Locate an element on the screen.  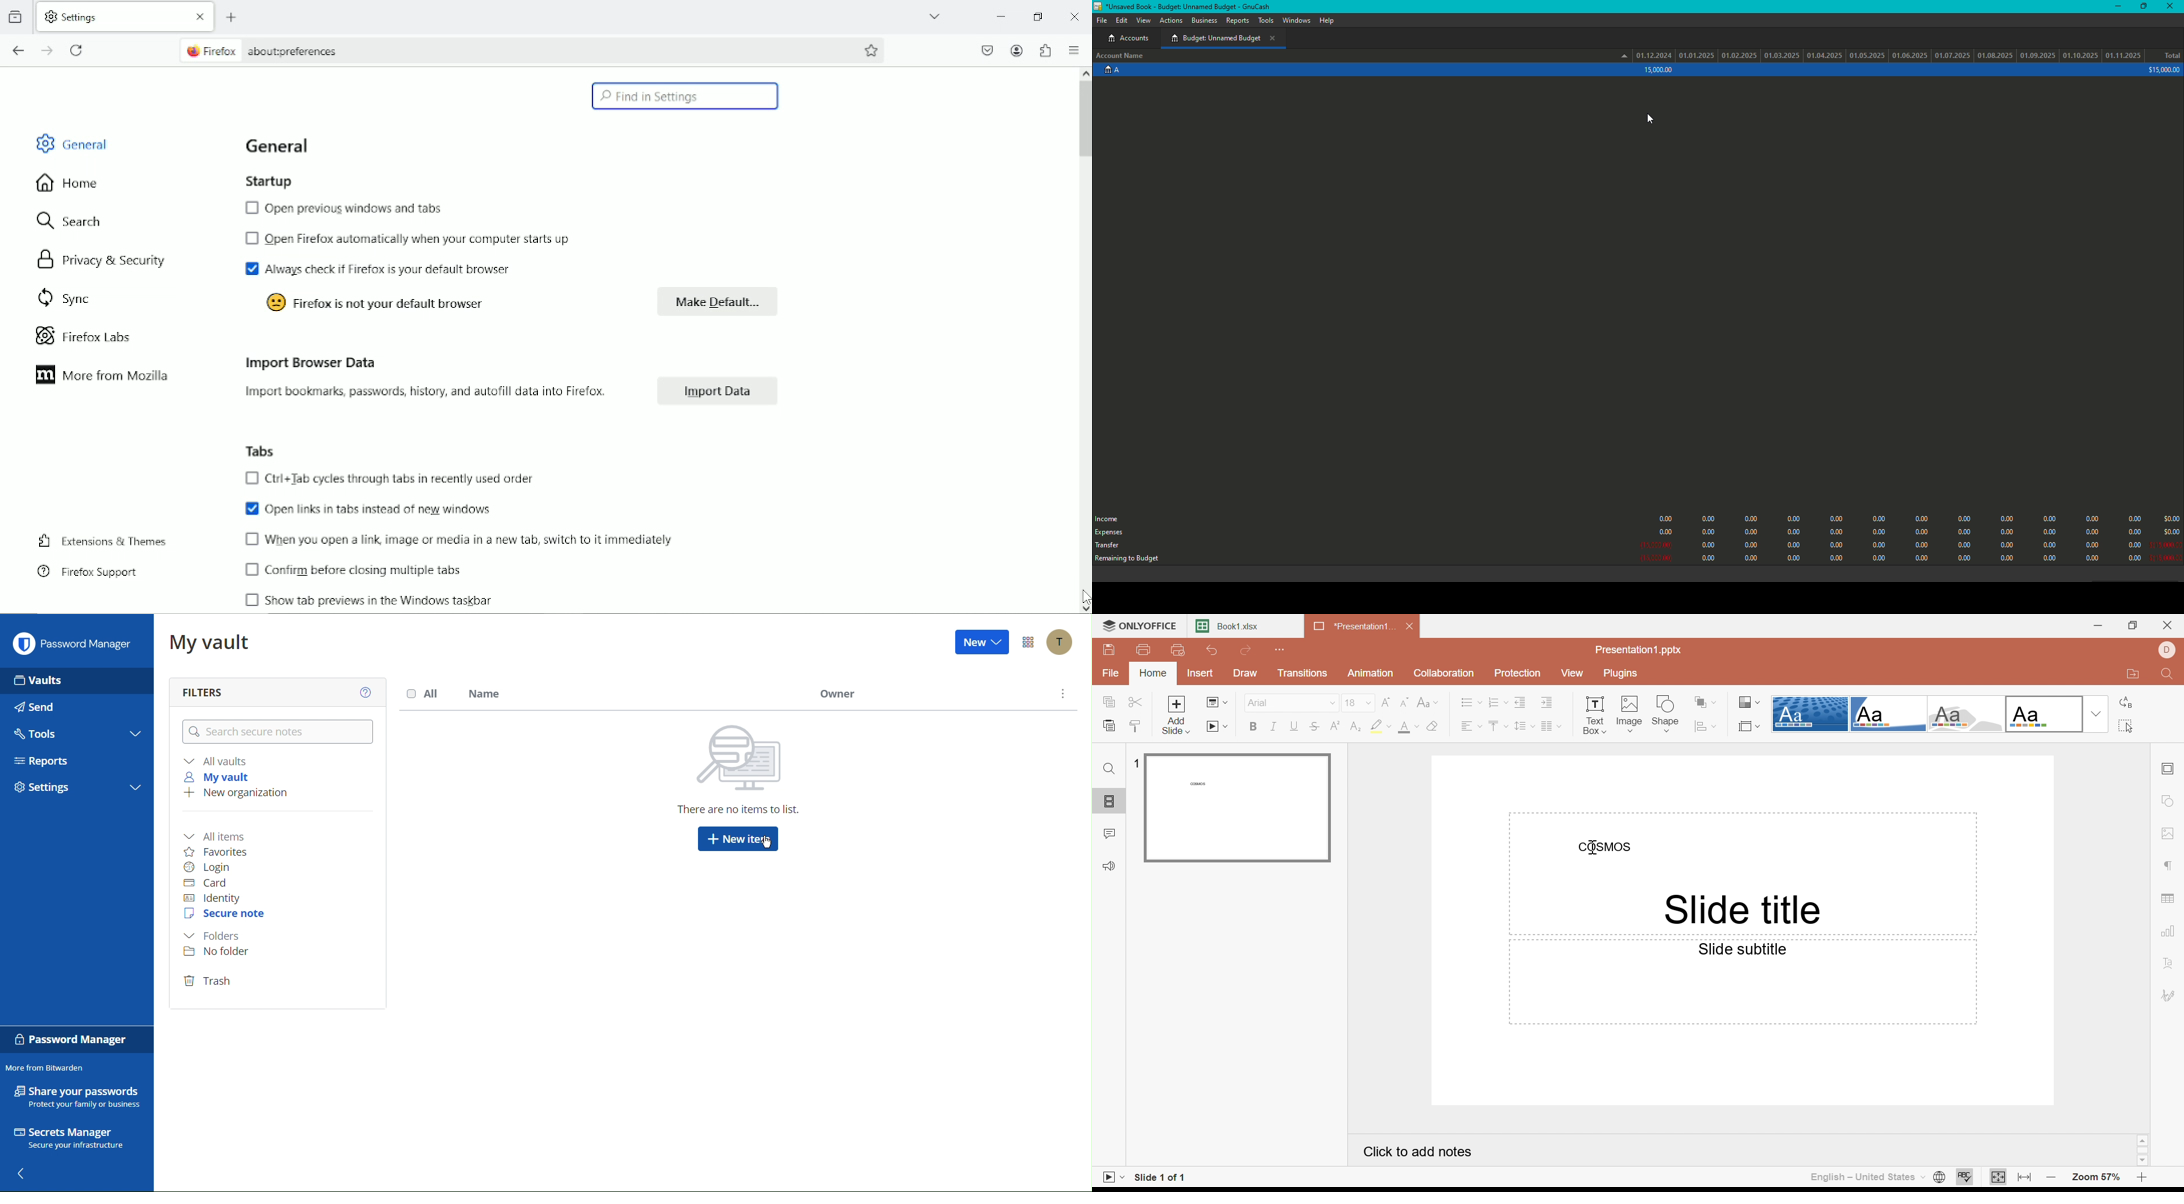
Startup is located at coordinates (268, 182).